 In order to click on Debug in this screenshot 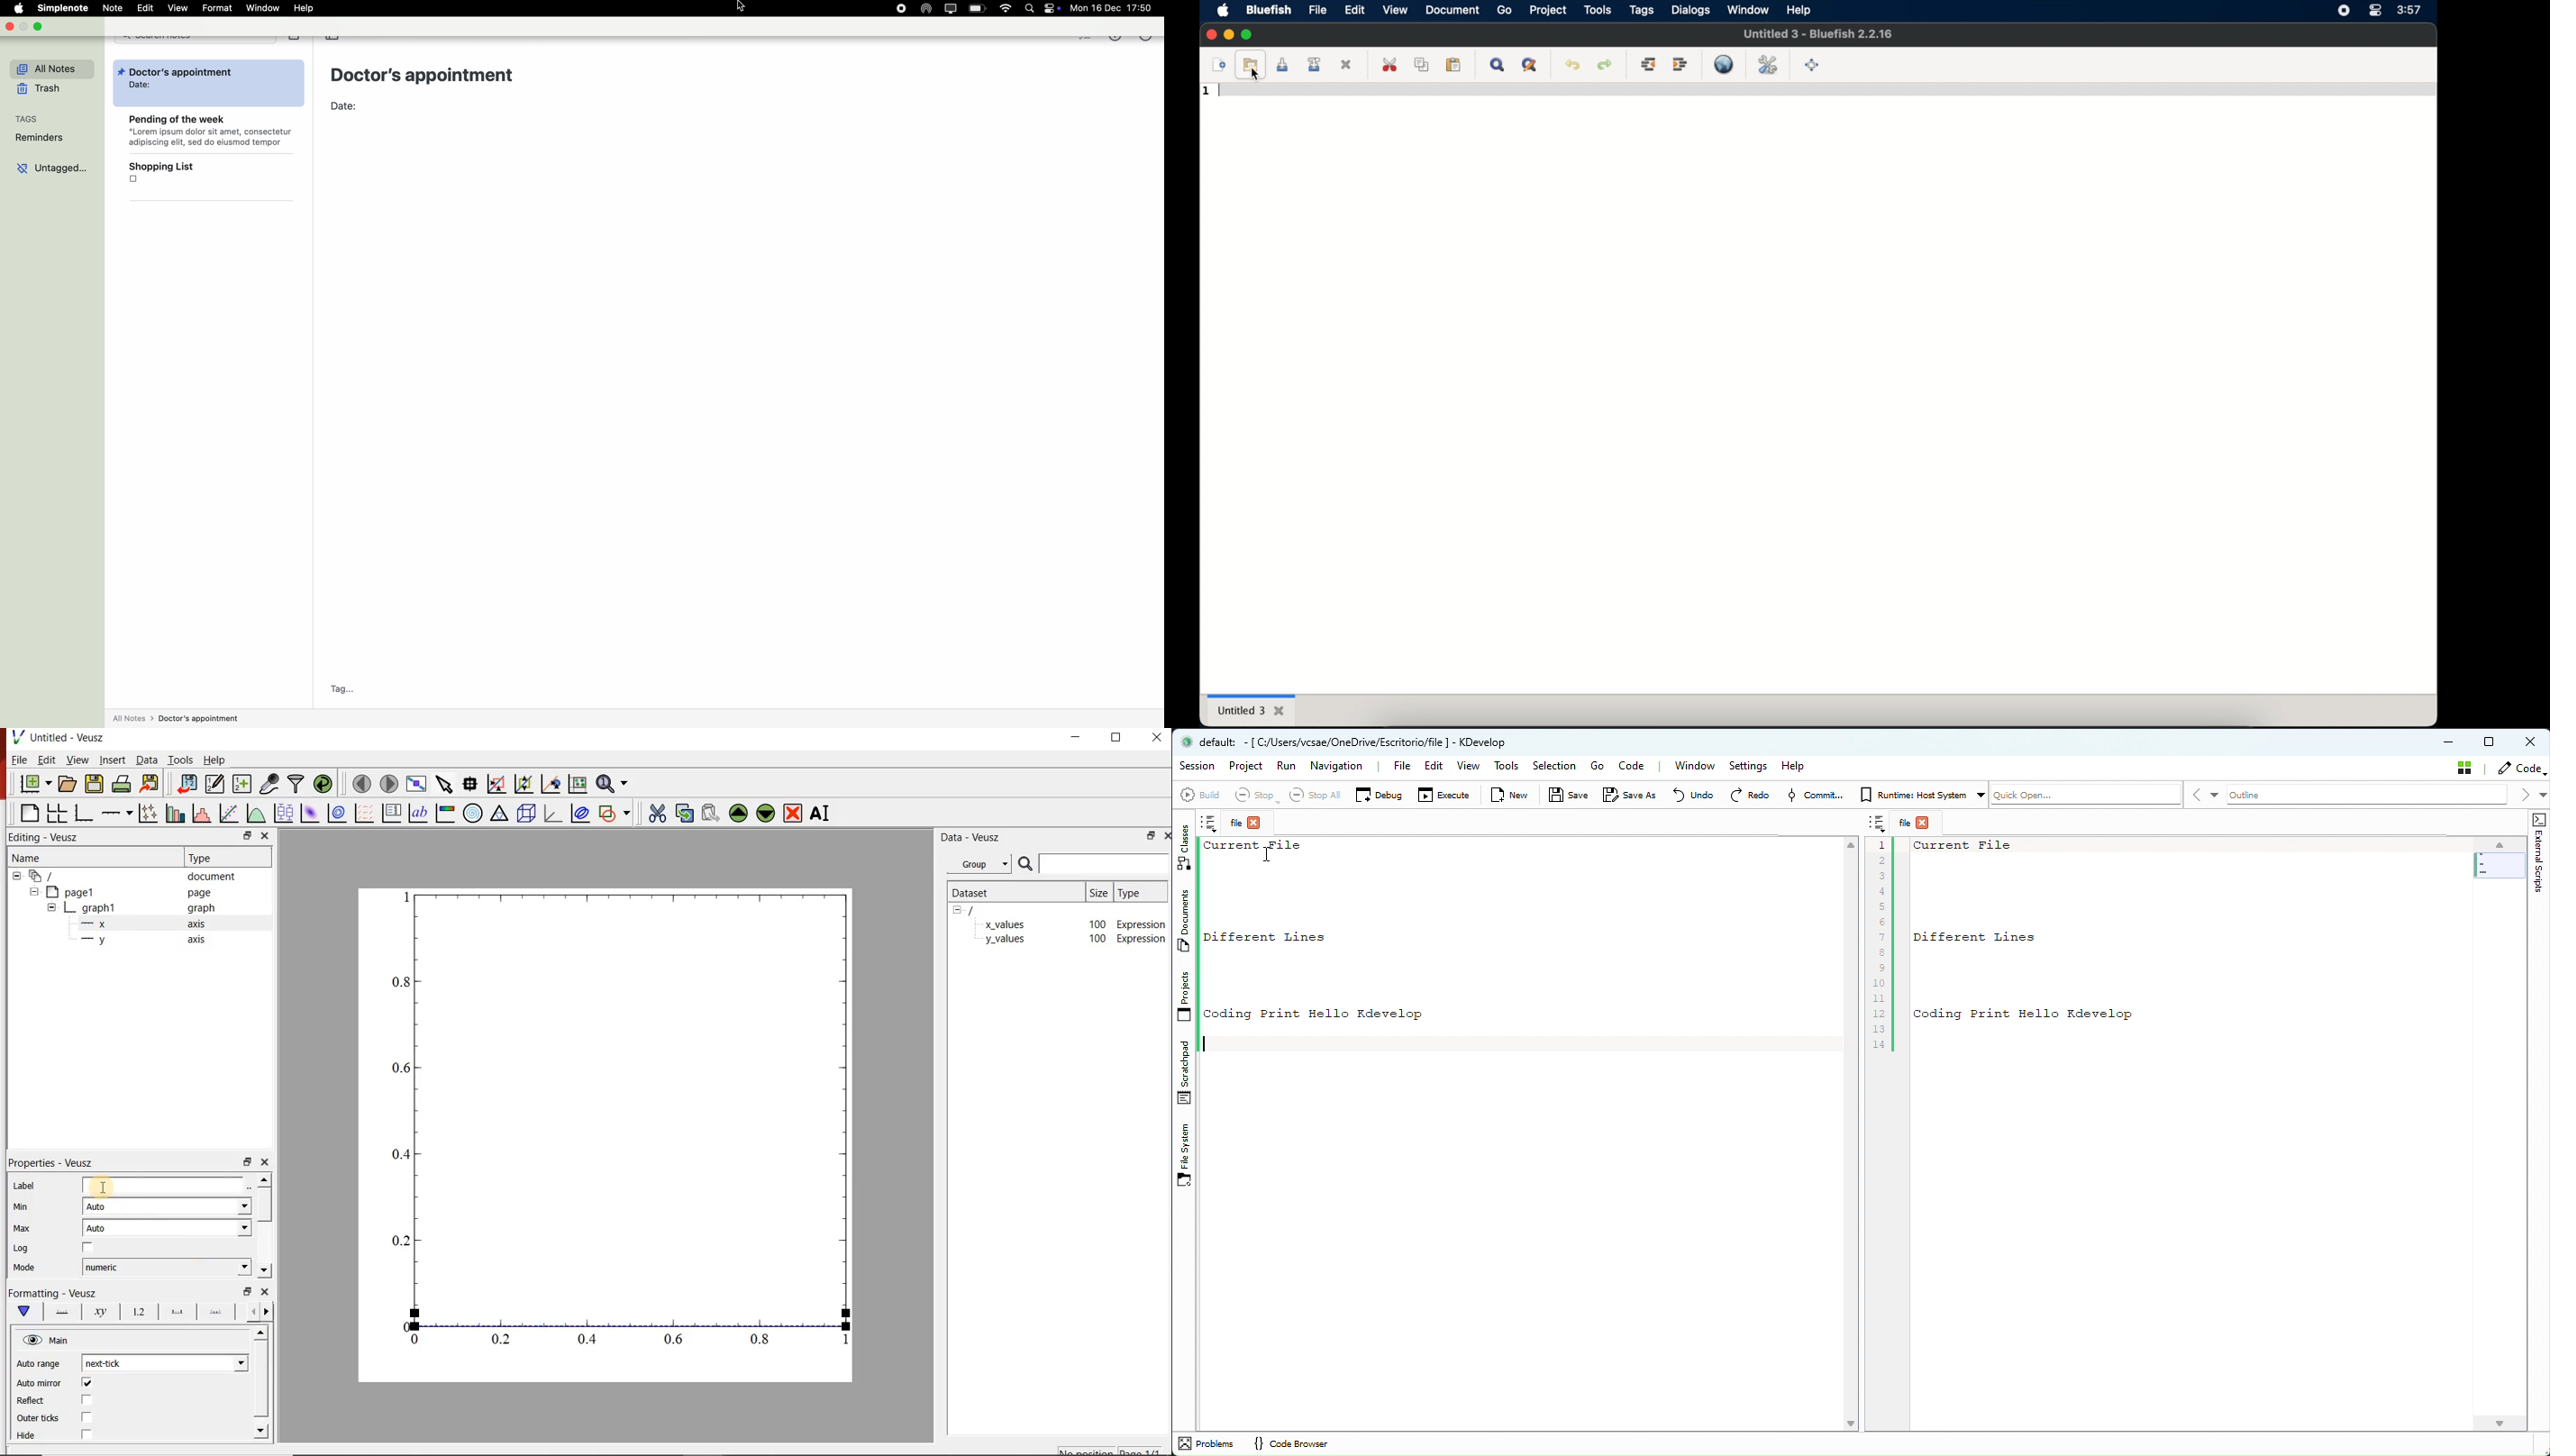, I will do `click(1381, 795)`.